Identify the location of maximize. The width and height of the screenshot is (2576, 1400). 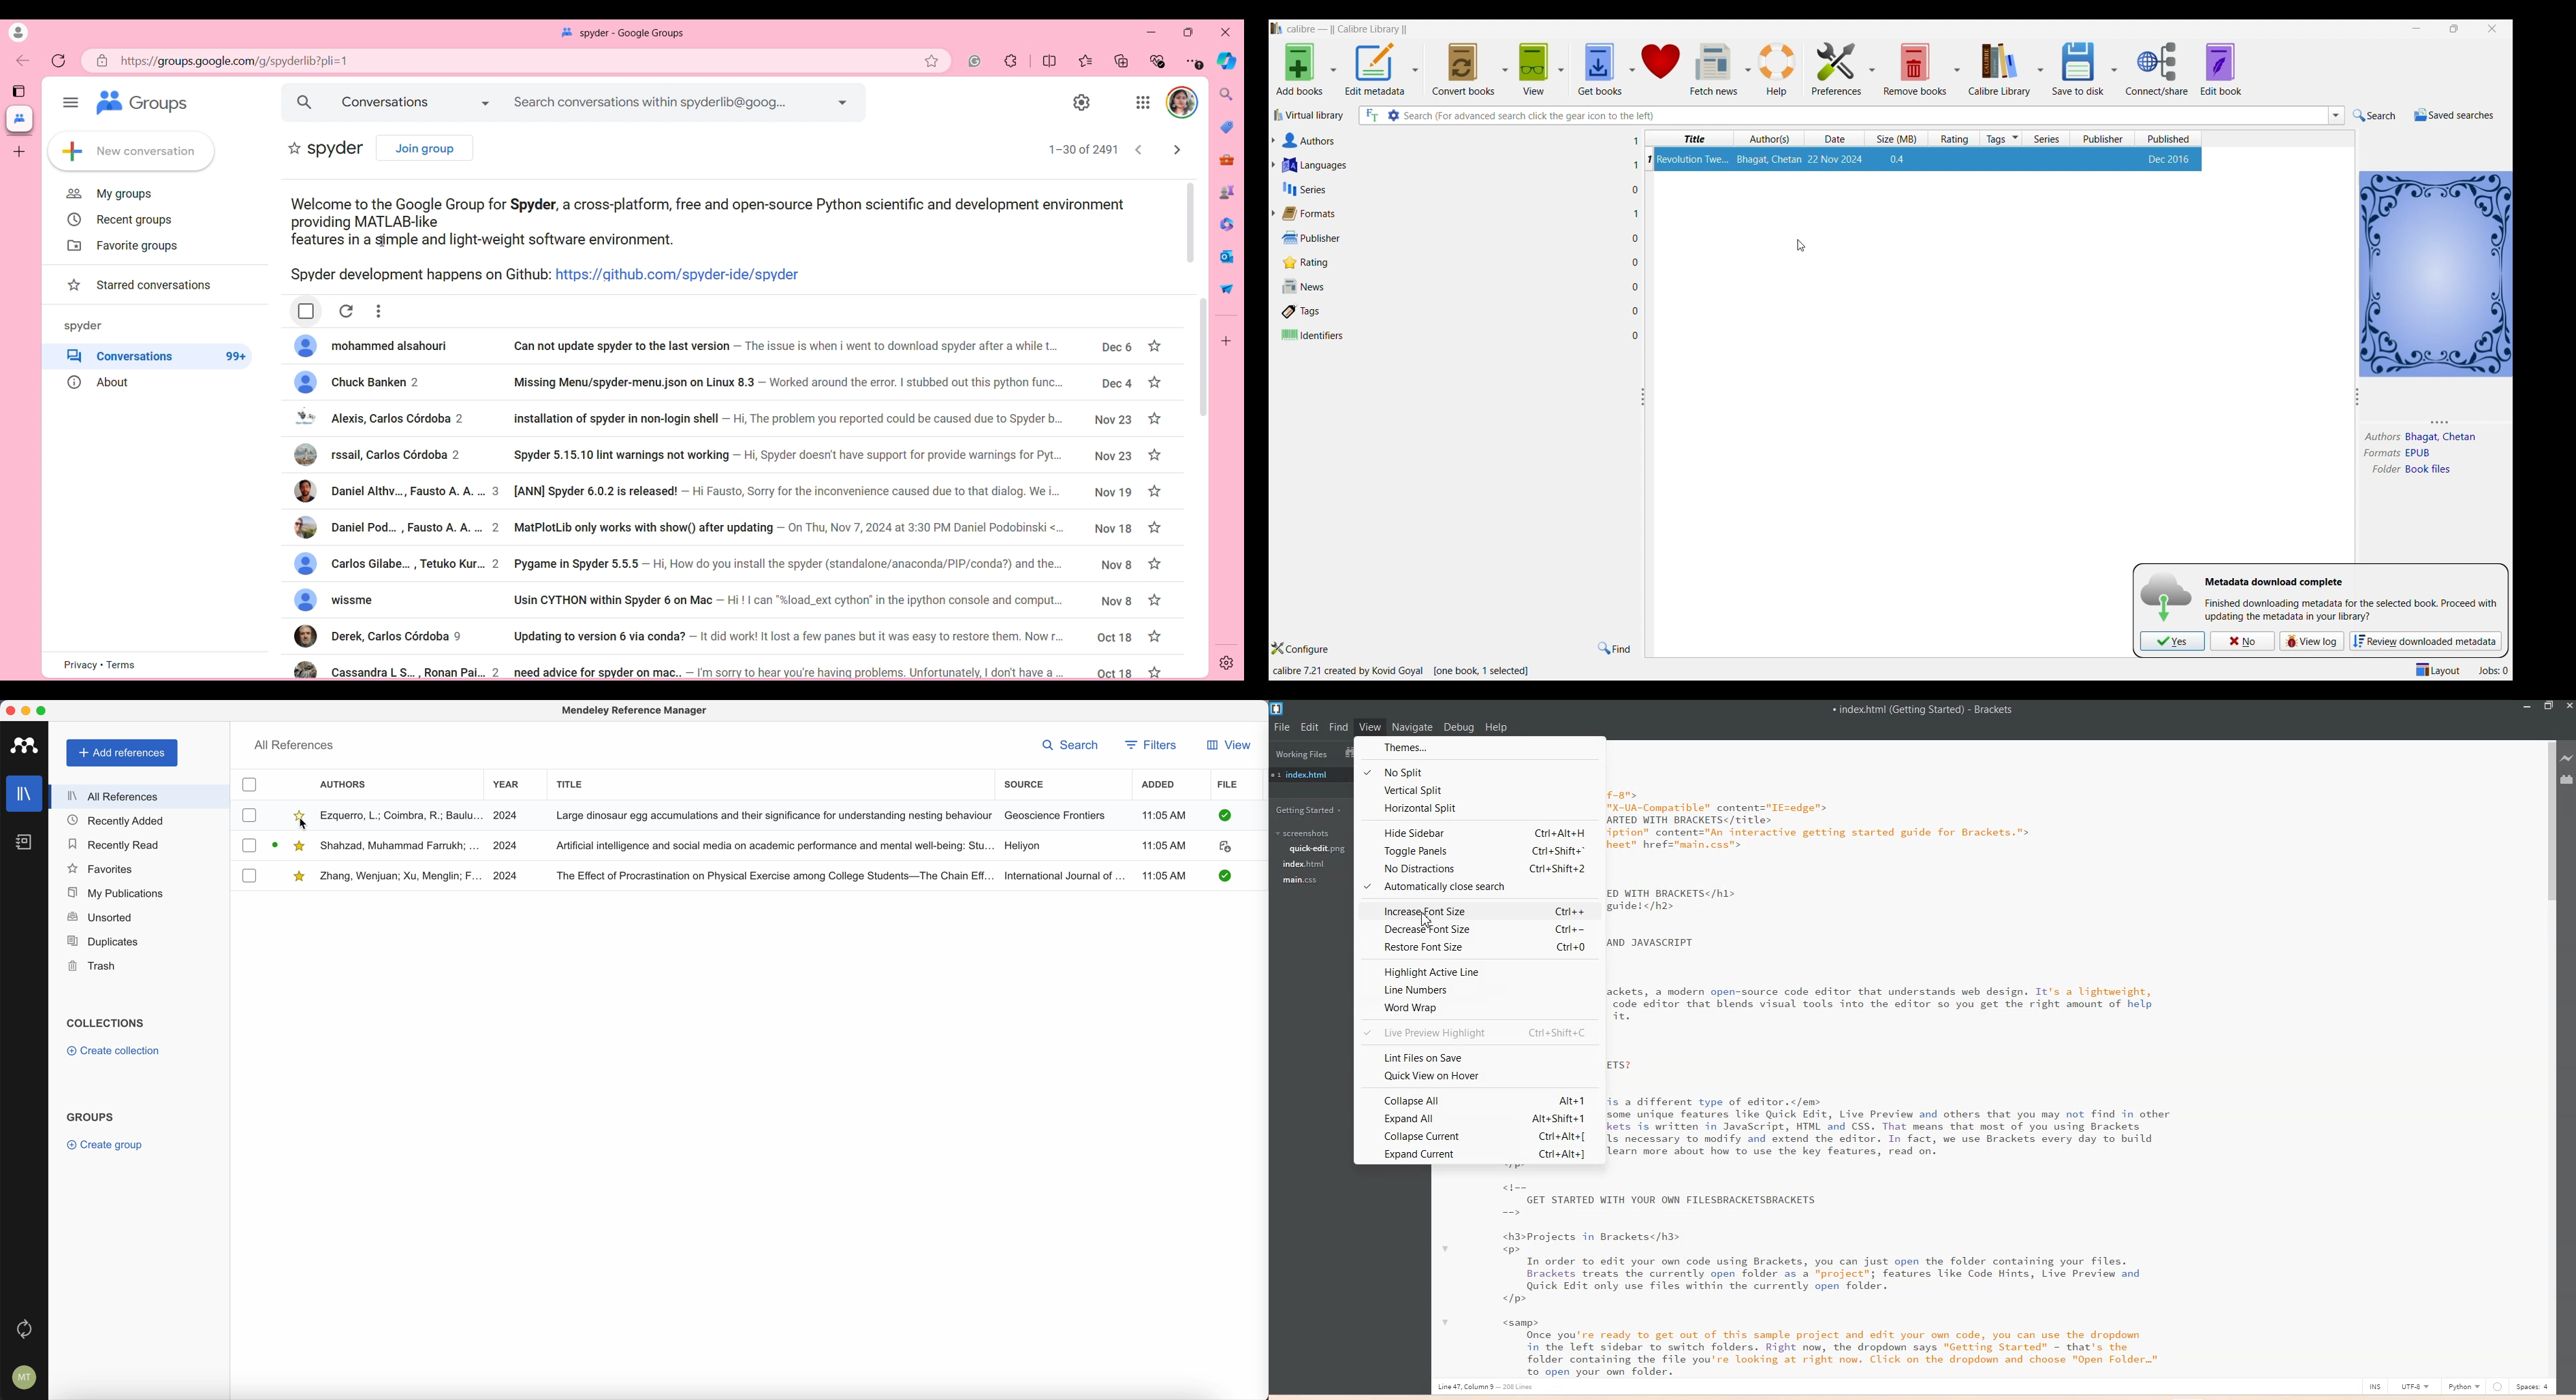
(2453, 28).